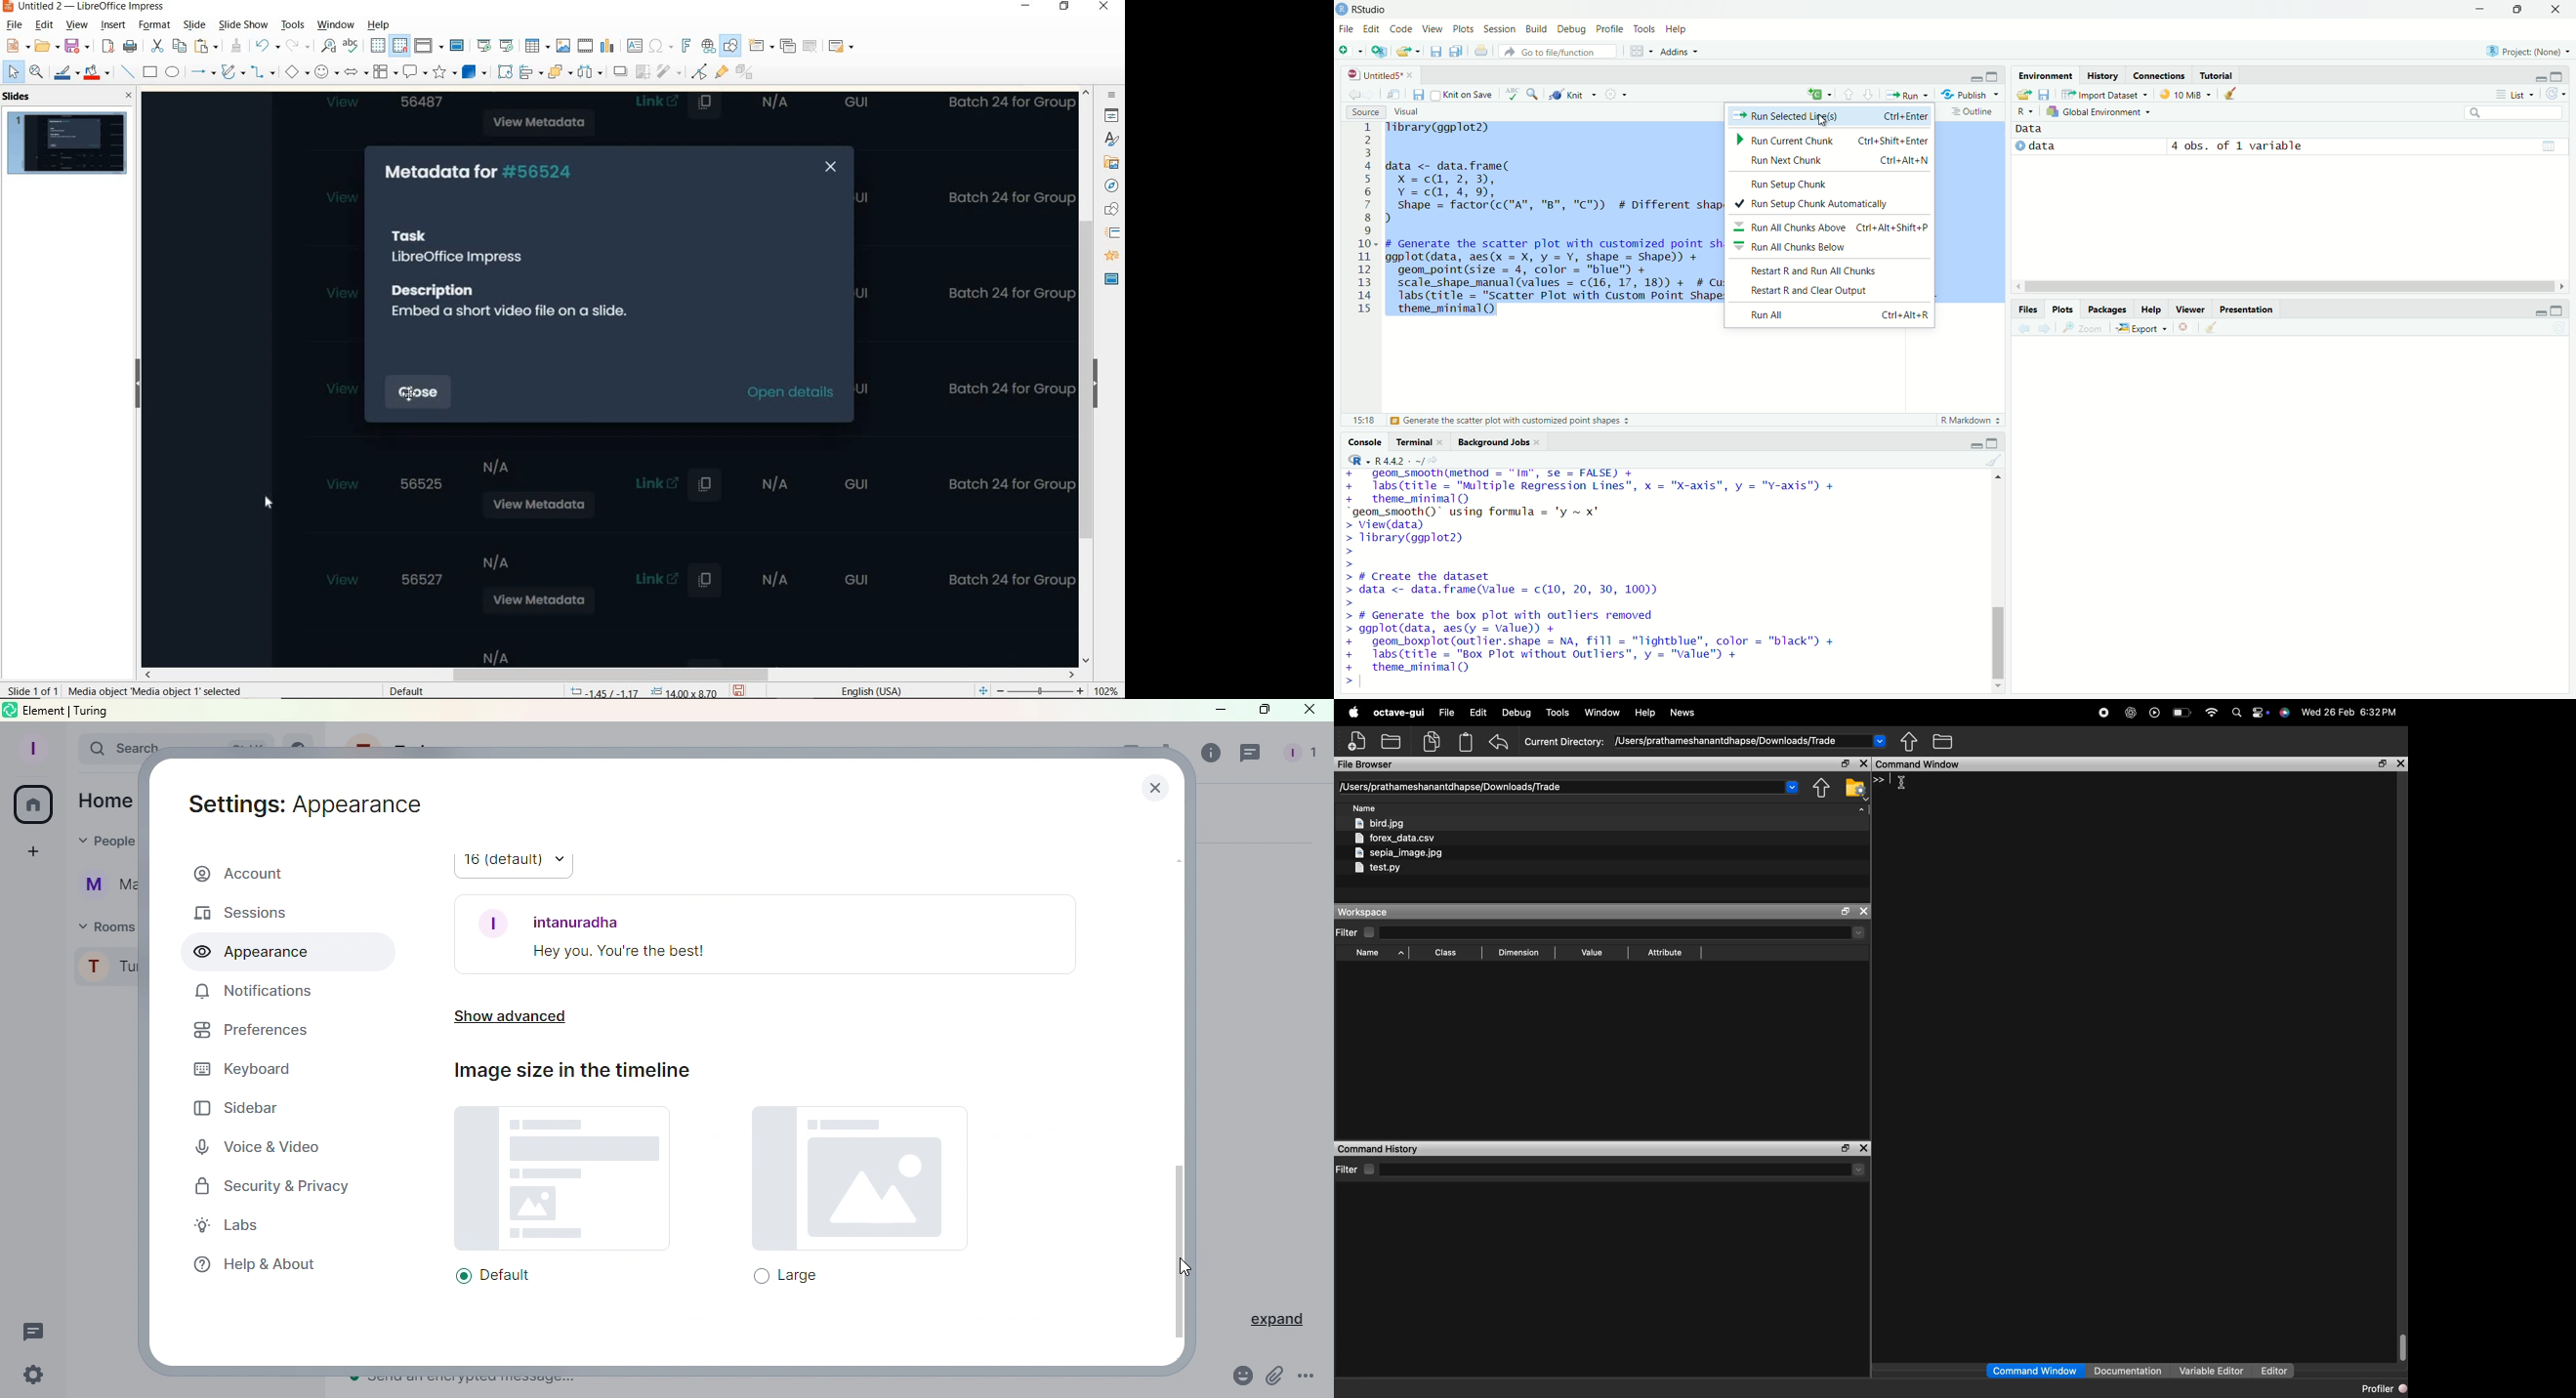  What do you see at coordinates (2131, 713) in the screenshot?
I see `chatgpt` at bounding box center [2131, 713].